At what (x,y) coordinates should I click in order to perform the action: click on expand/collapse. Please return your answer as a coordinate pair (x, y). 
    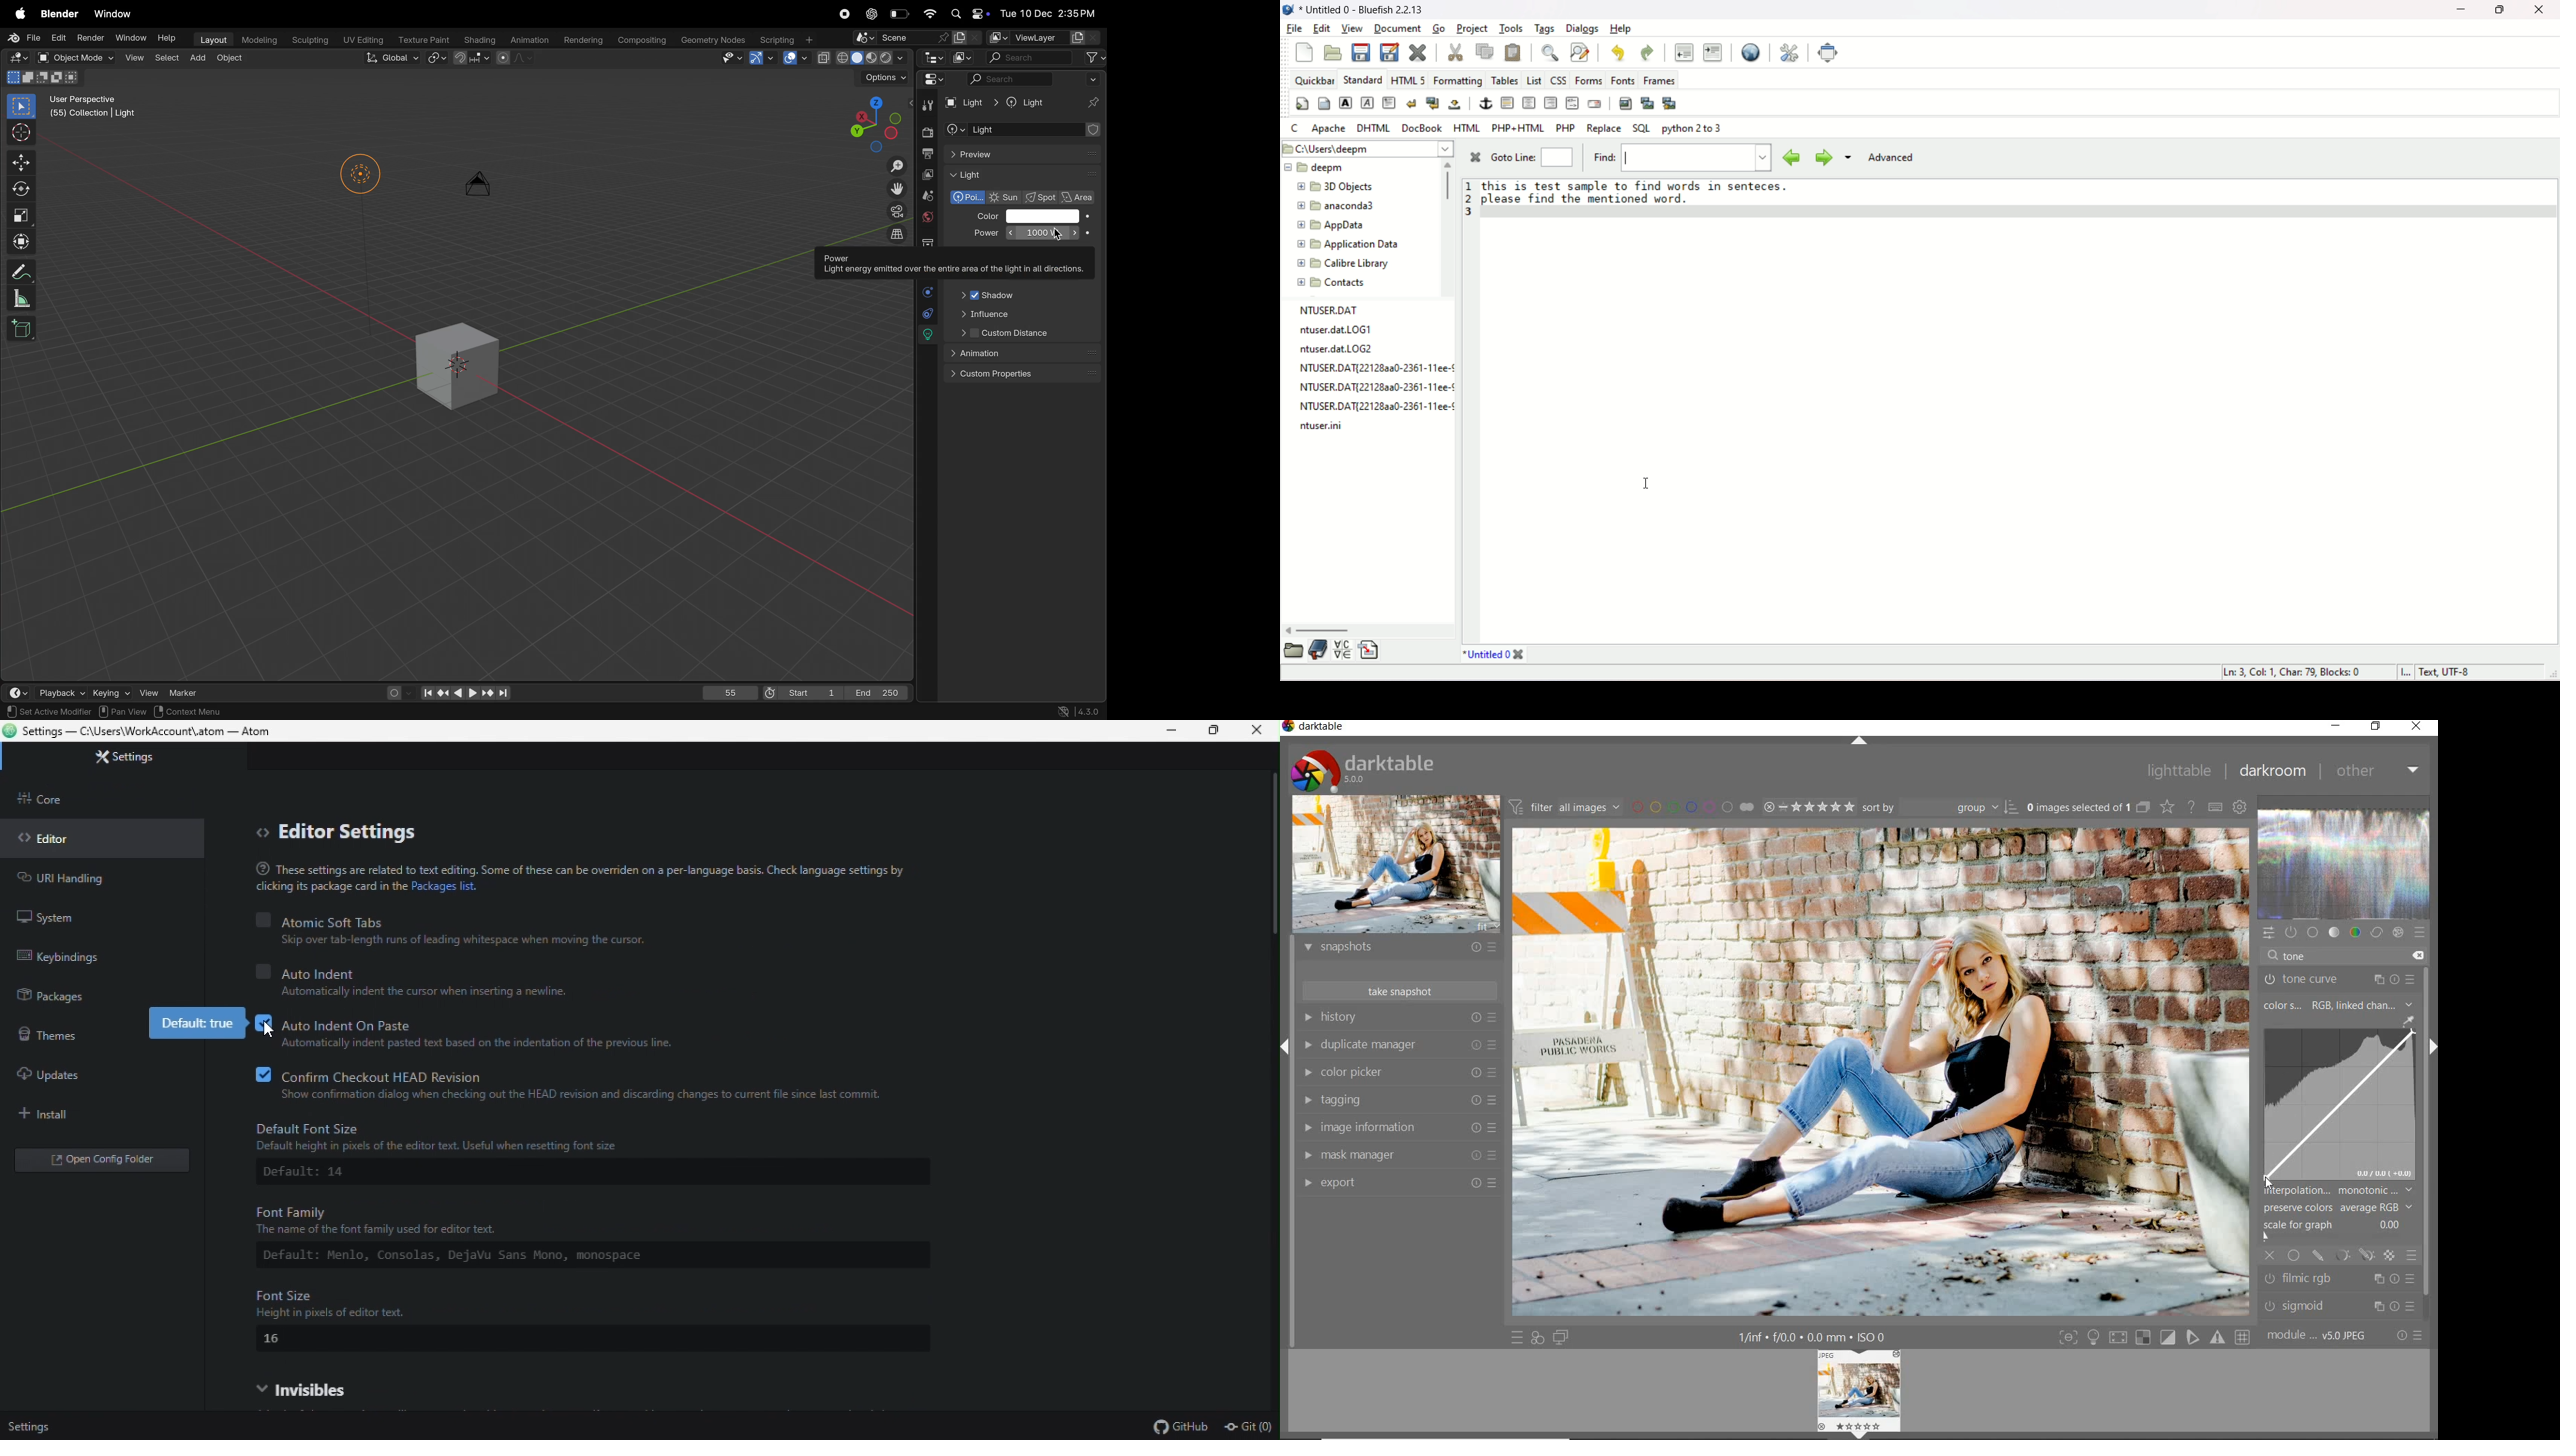
    Looking at the image, I should click on (1859, 743).